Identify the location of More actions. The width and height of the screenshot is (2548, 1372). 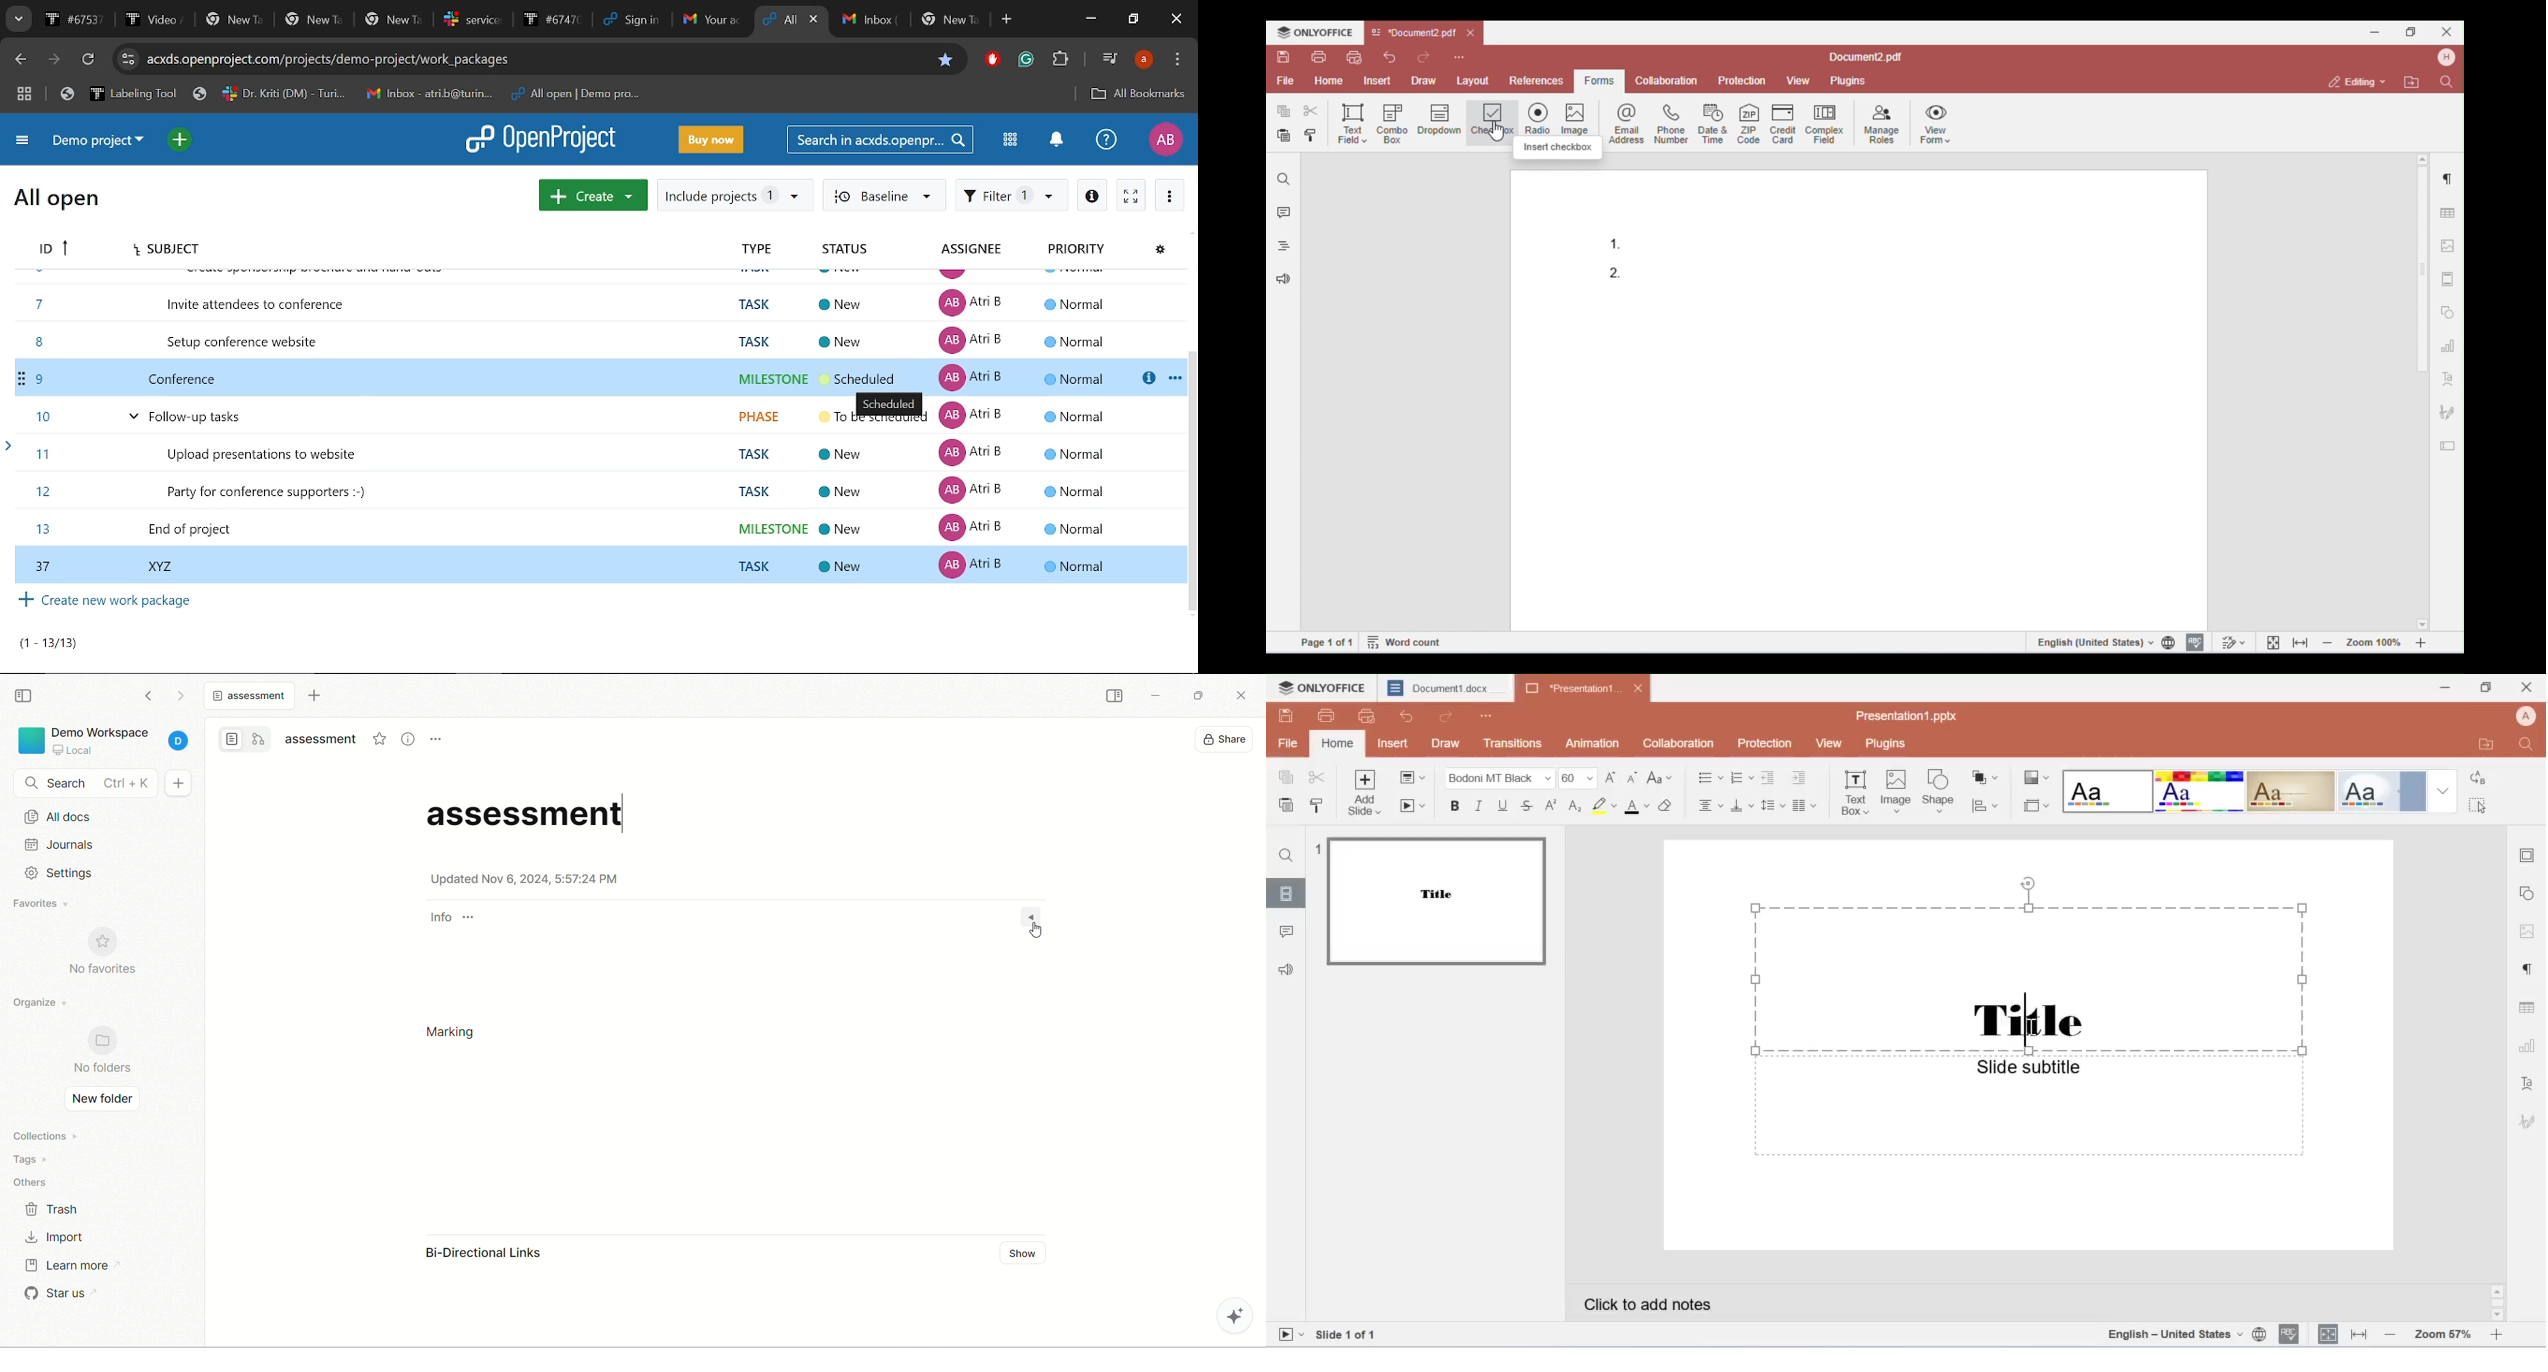
(1172, 195).